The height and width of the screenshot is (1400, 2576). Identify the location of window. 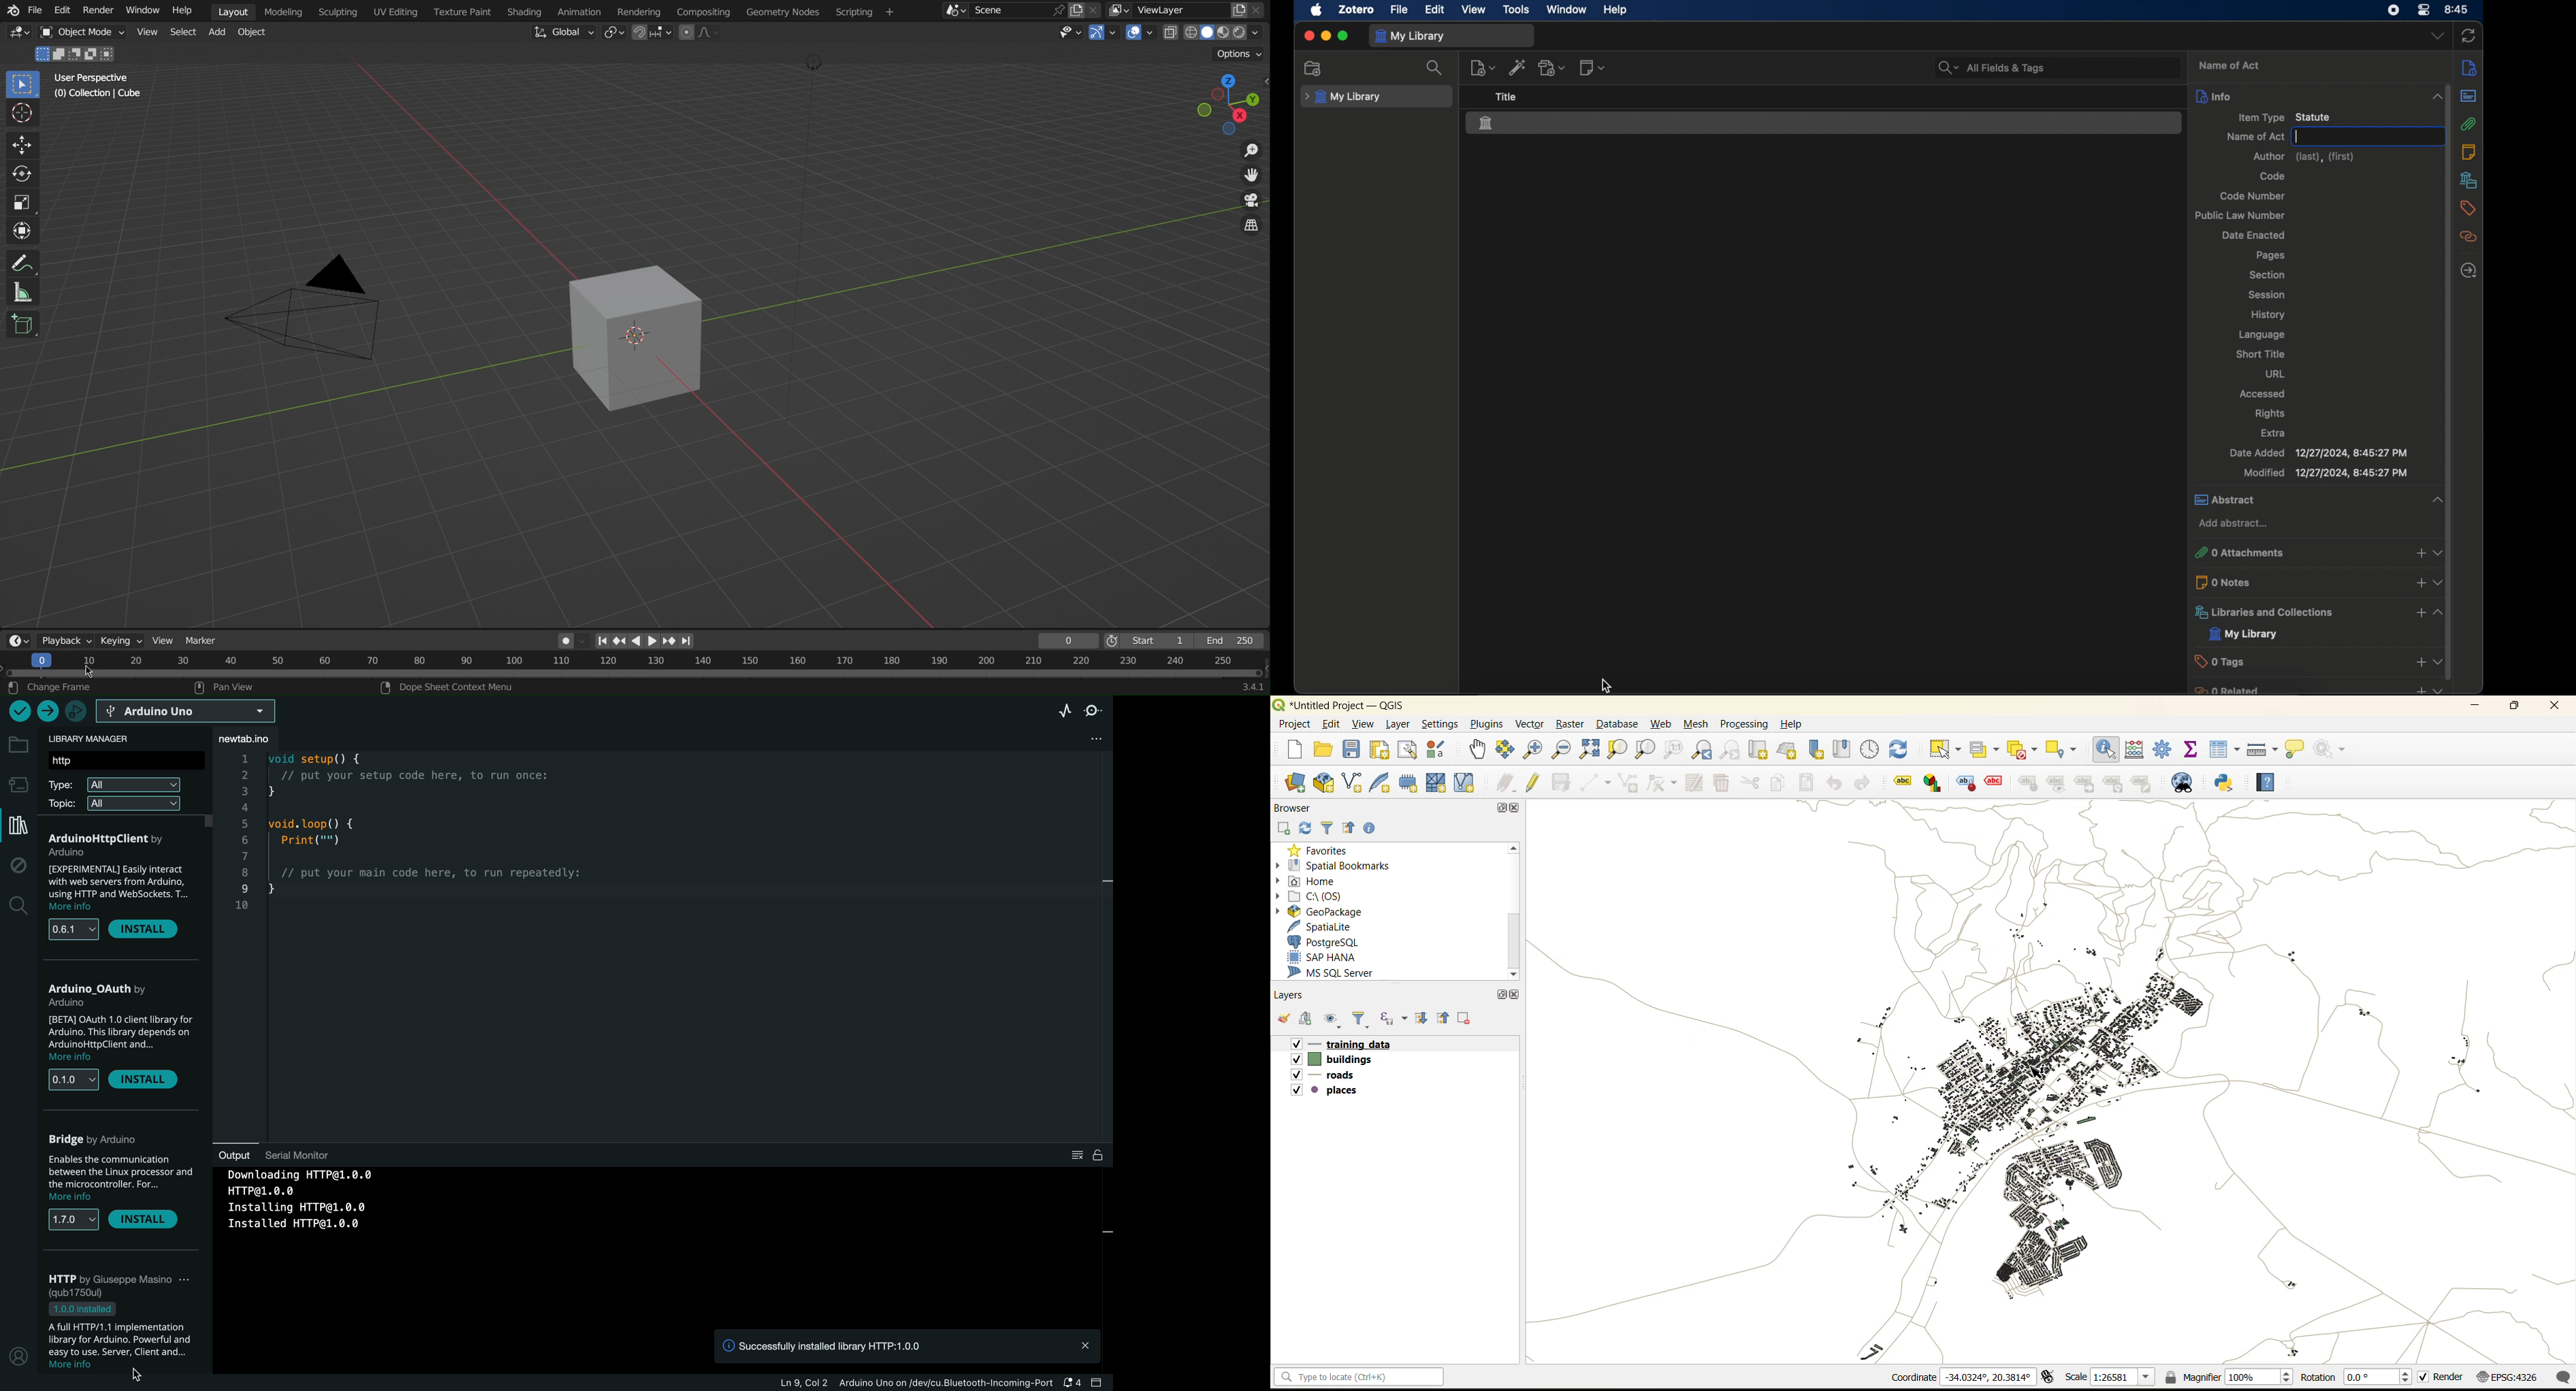
(1567, 9).